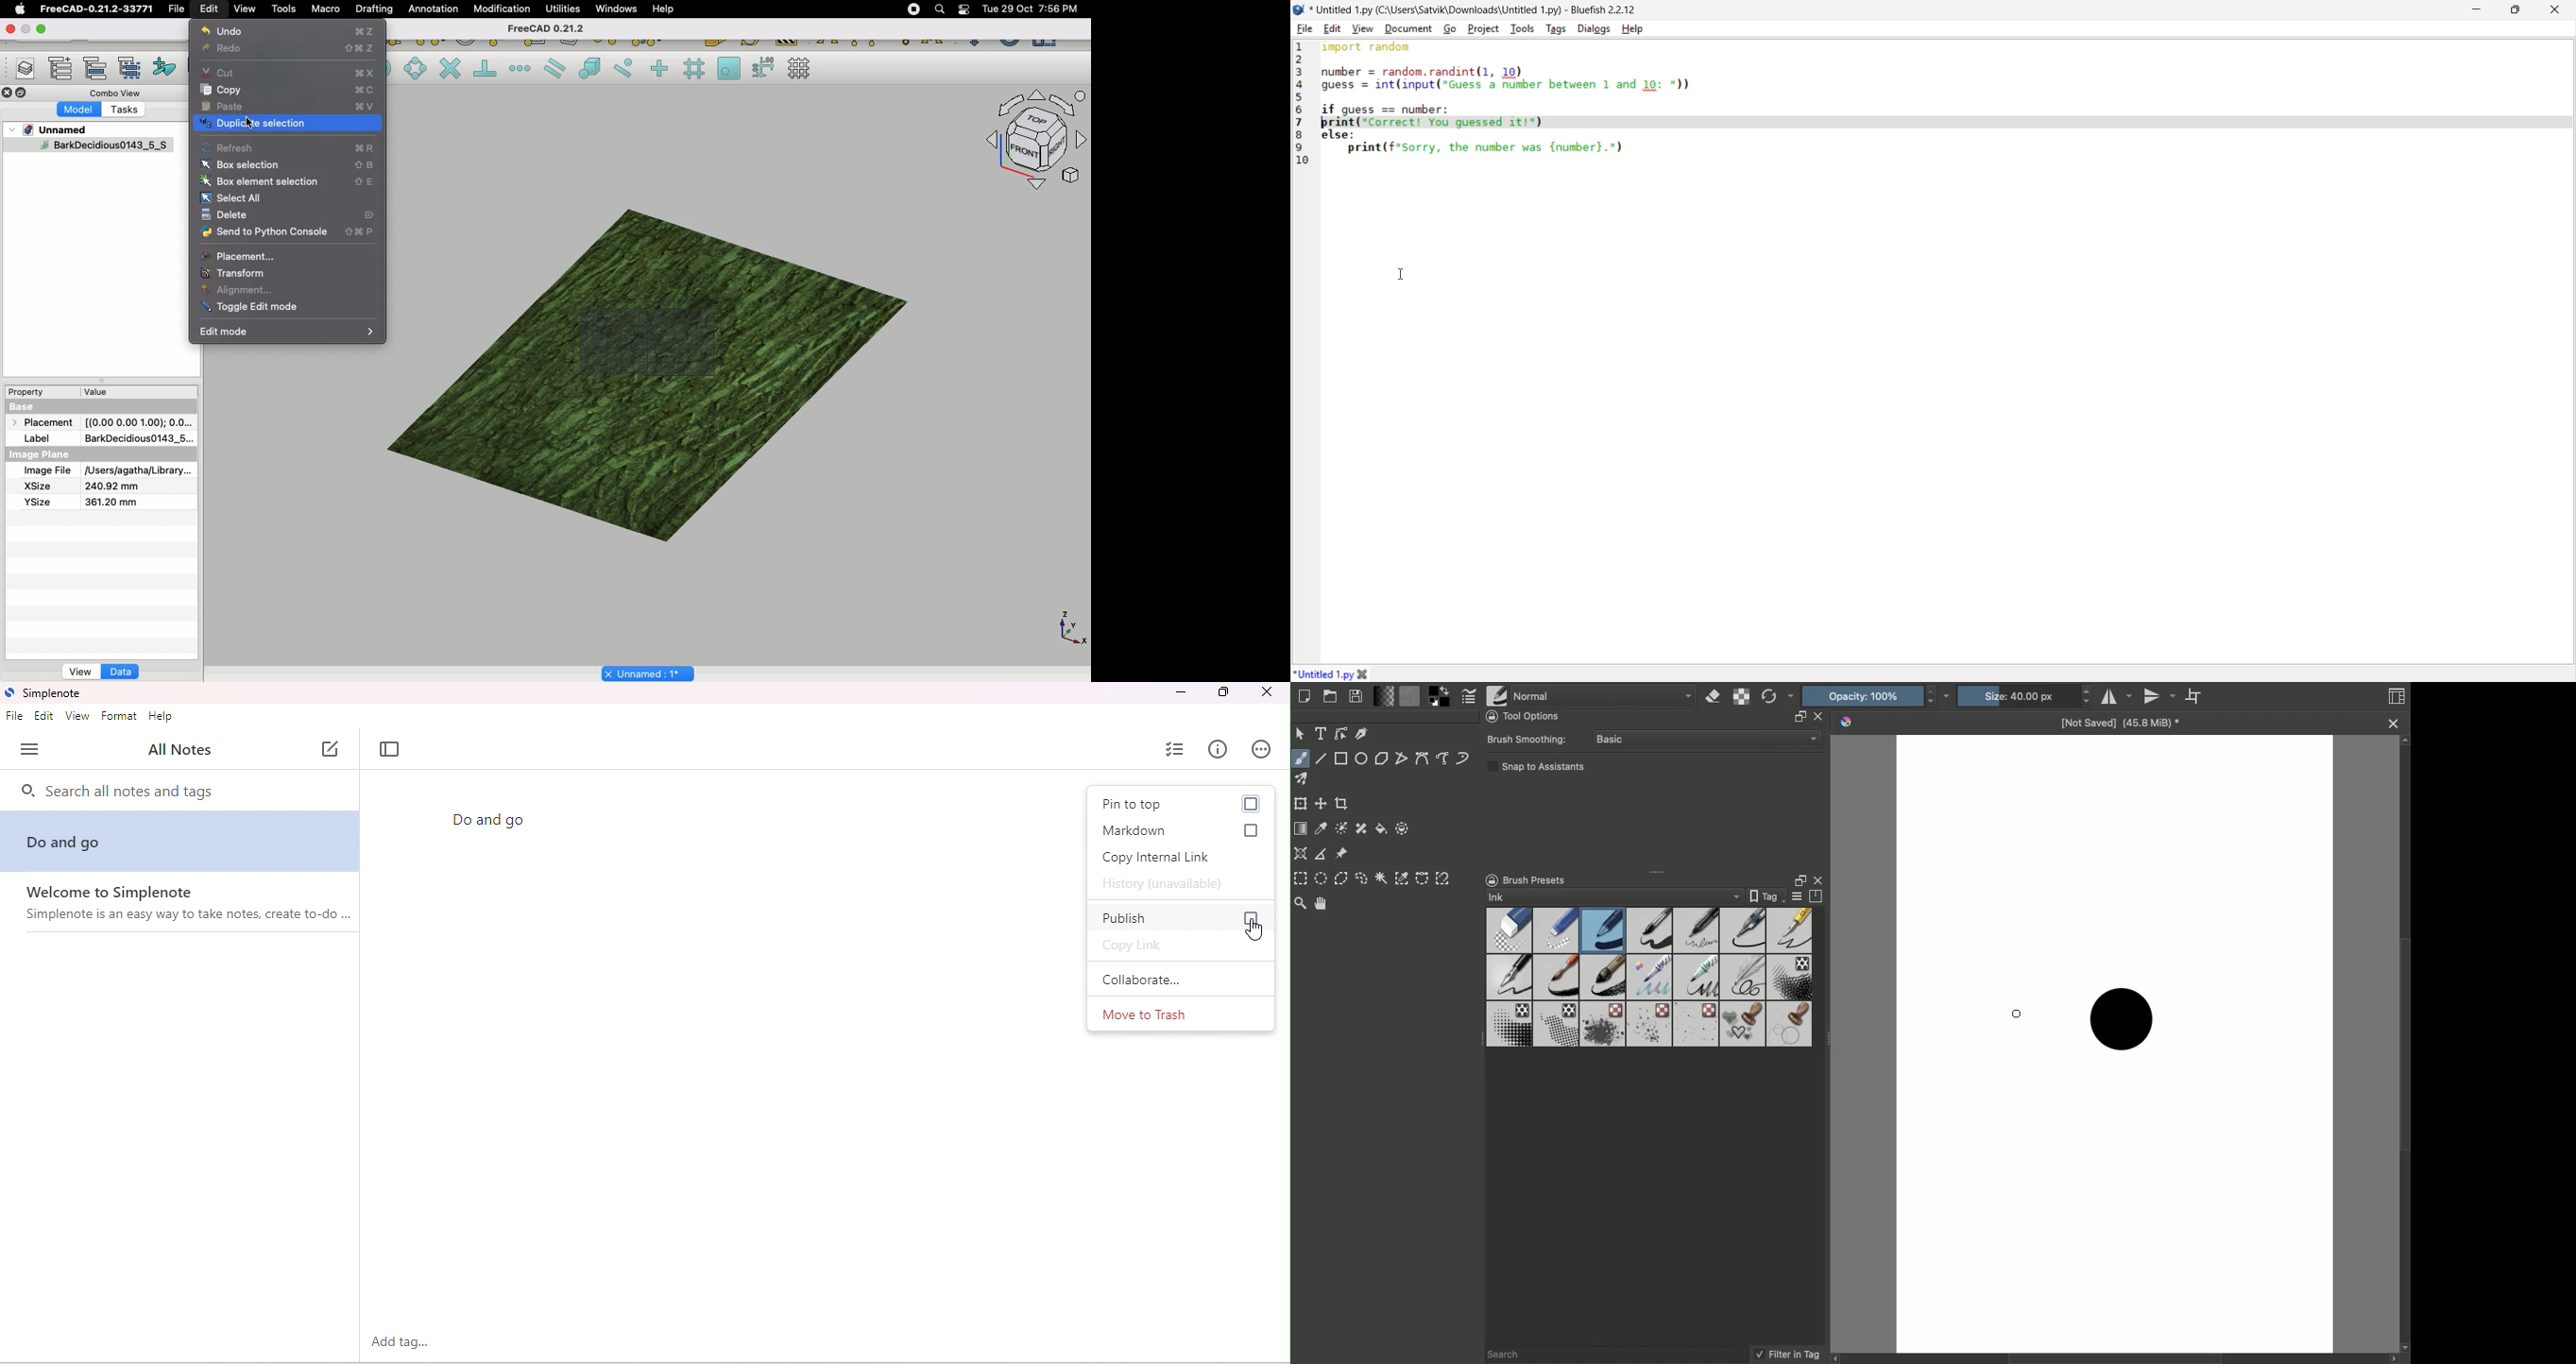 The height and width of the screenshot is (1372, 2576). Describe the element at coordinates (24, 405) in the screenshot. I see `Base` at that location.